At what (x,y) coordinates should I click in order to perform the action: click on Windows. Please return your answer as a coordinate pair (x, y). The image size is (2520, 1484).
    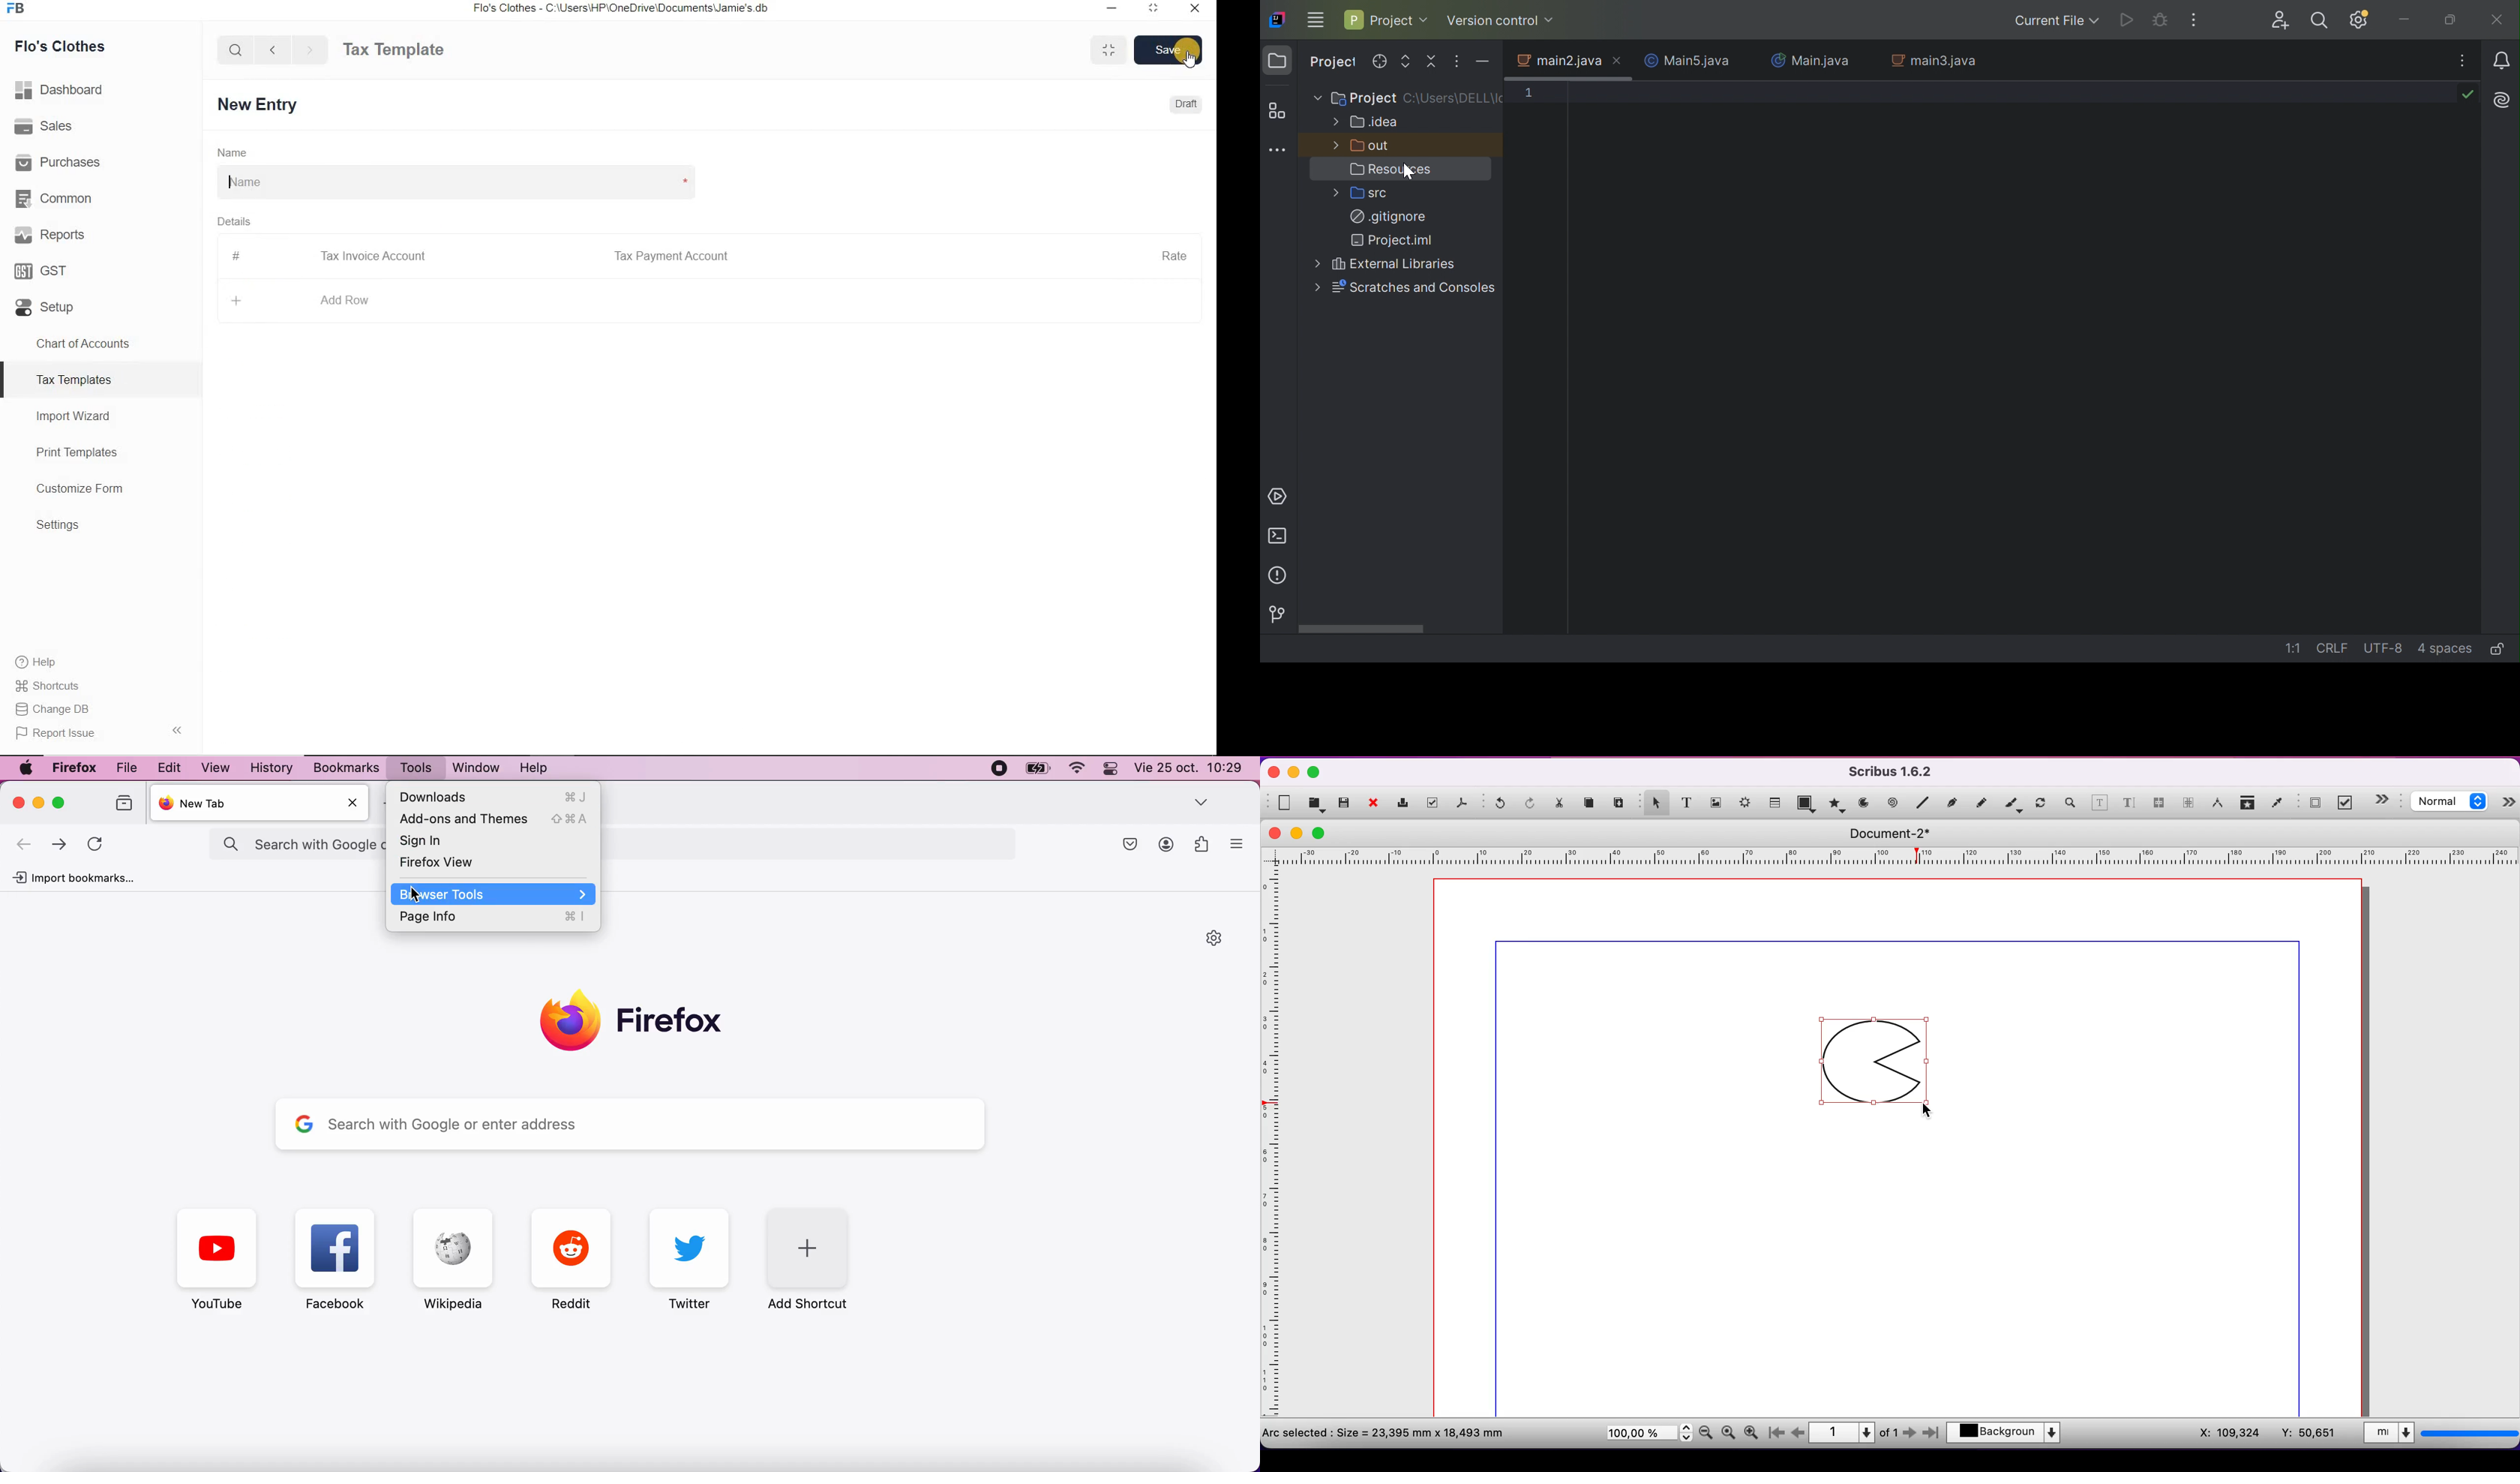
    Looking at the image, I should click on (478, 767).